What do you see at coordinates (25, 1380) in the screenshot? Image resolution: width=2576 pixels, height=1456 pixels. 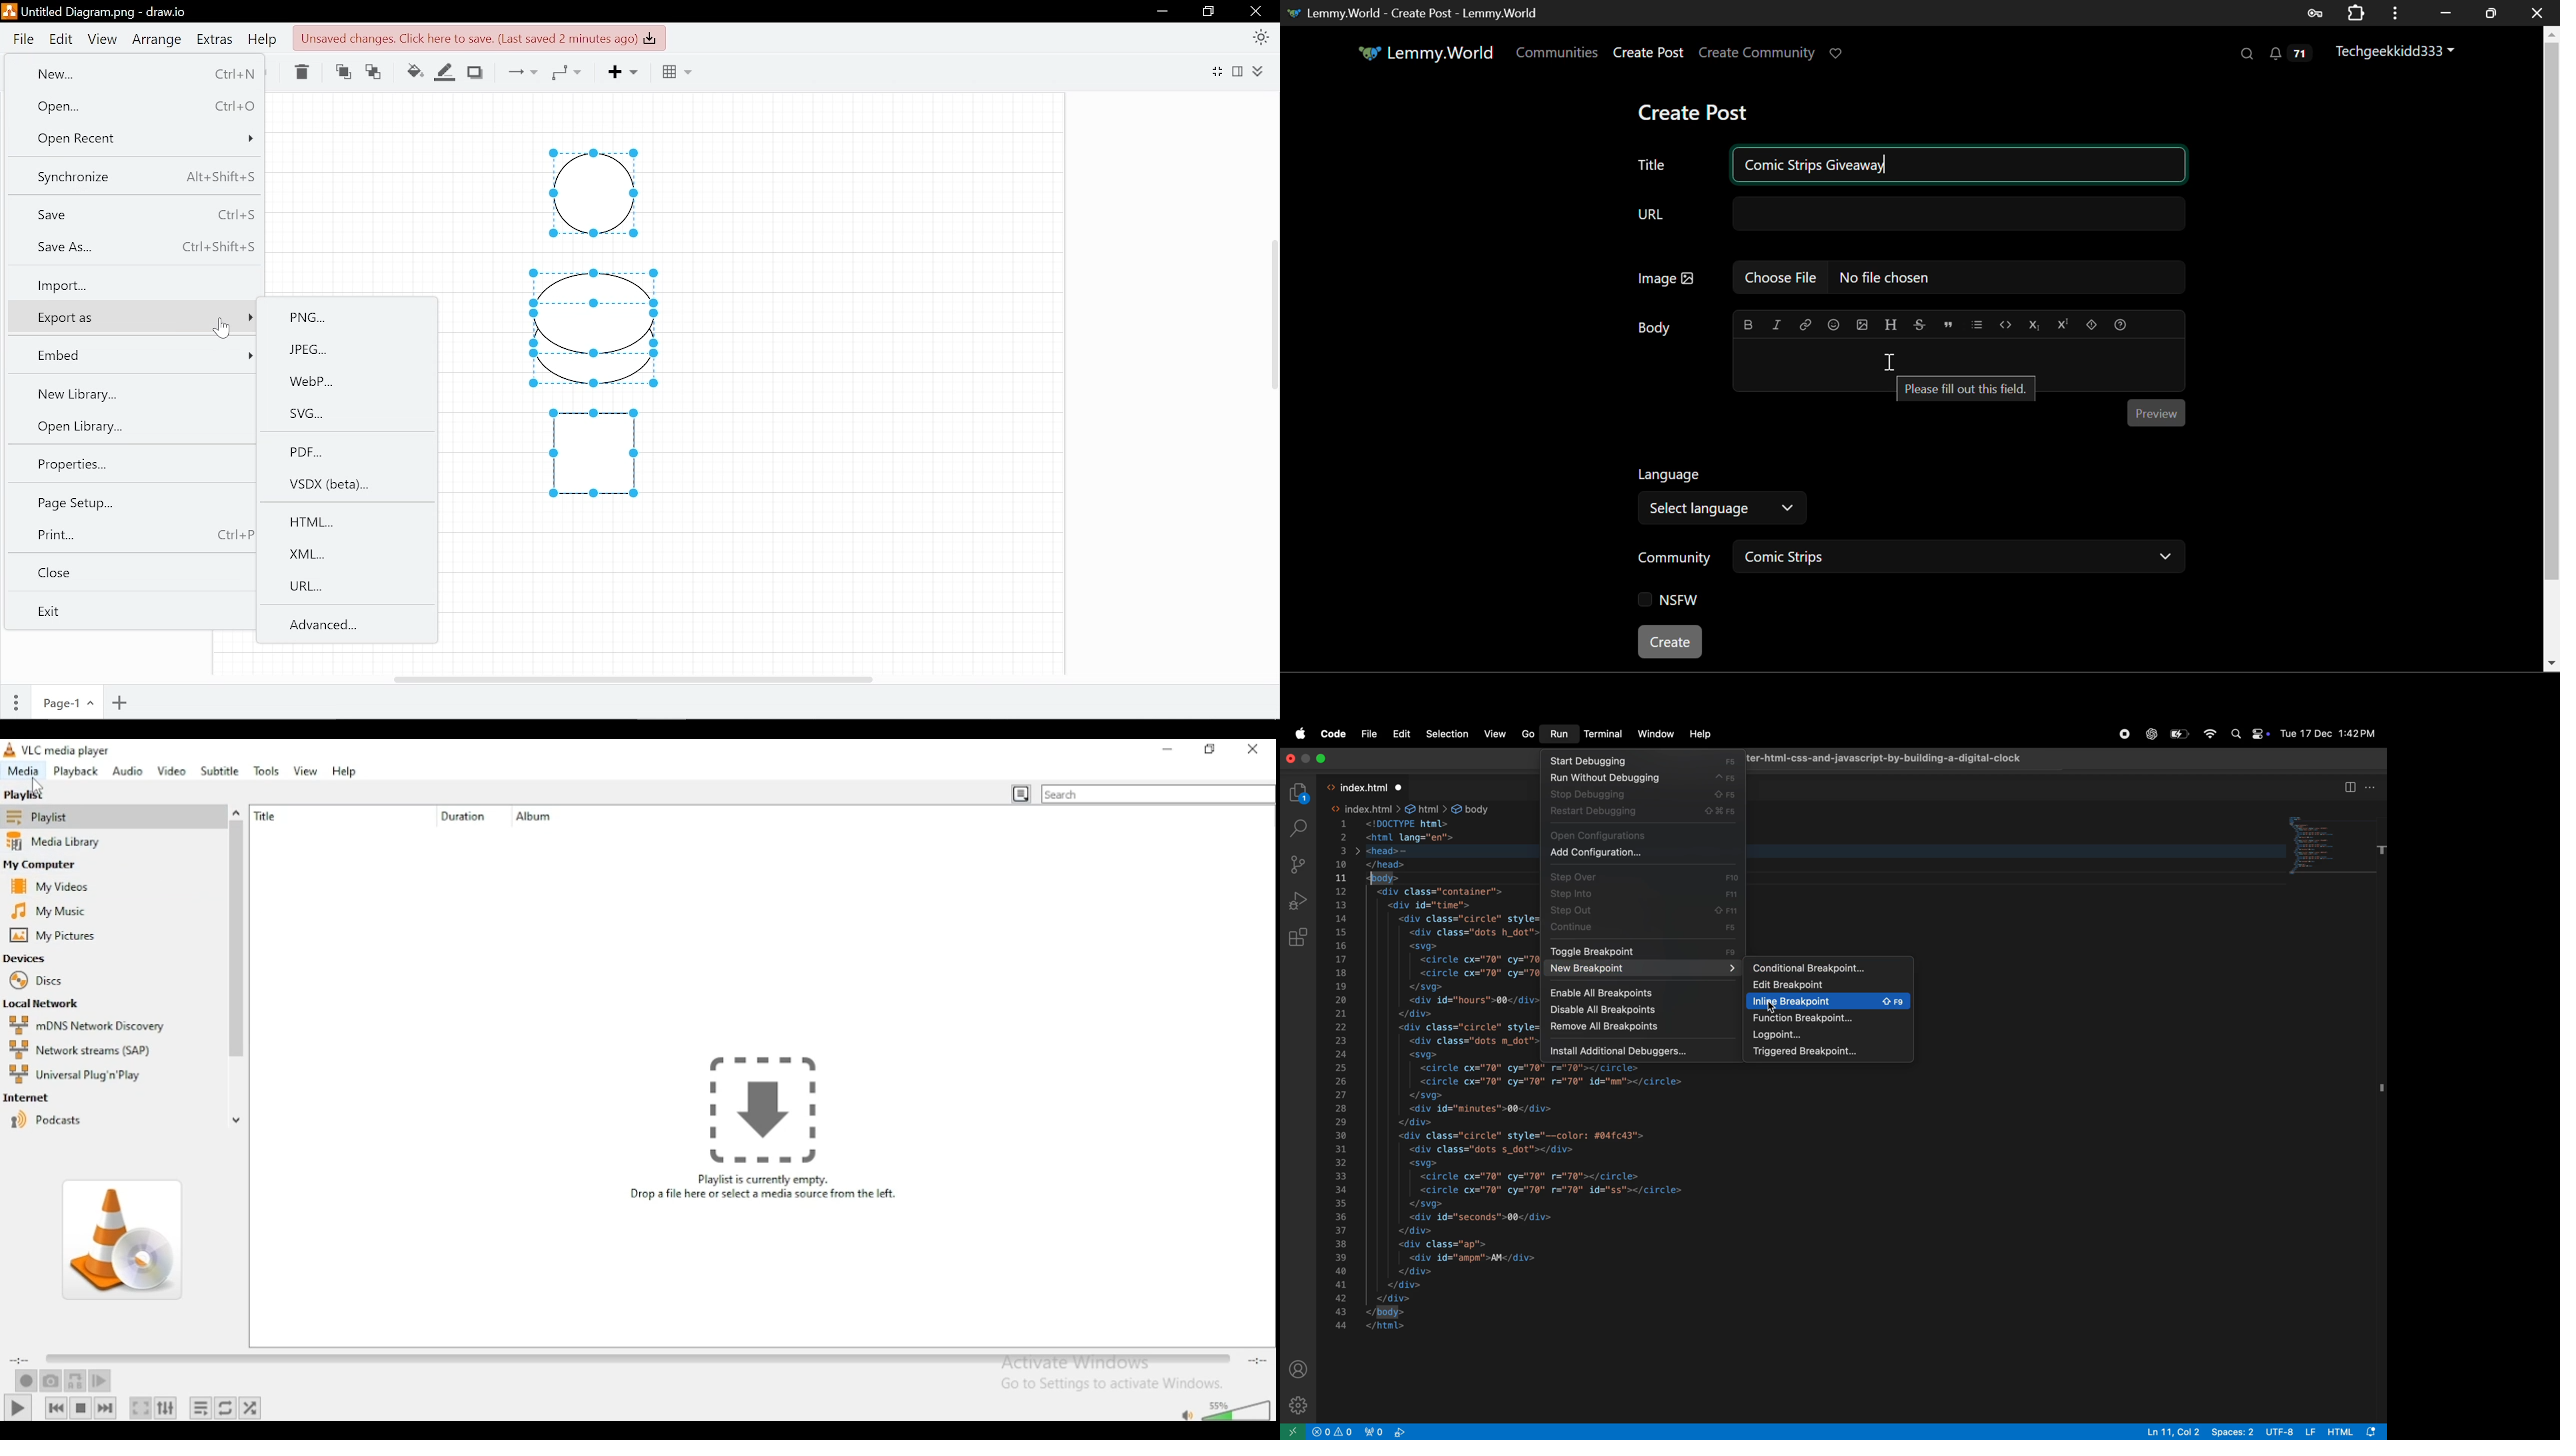 I see `record` at bounding box center [25, 1380].